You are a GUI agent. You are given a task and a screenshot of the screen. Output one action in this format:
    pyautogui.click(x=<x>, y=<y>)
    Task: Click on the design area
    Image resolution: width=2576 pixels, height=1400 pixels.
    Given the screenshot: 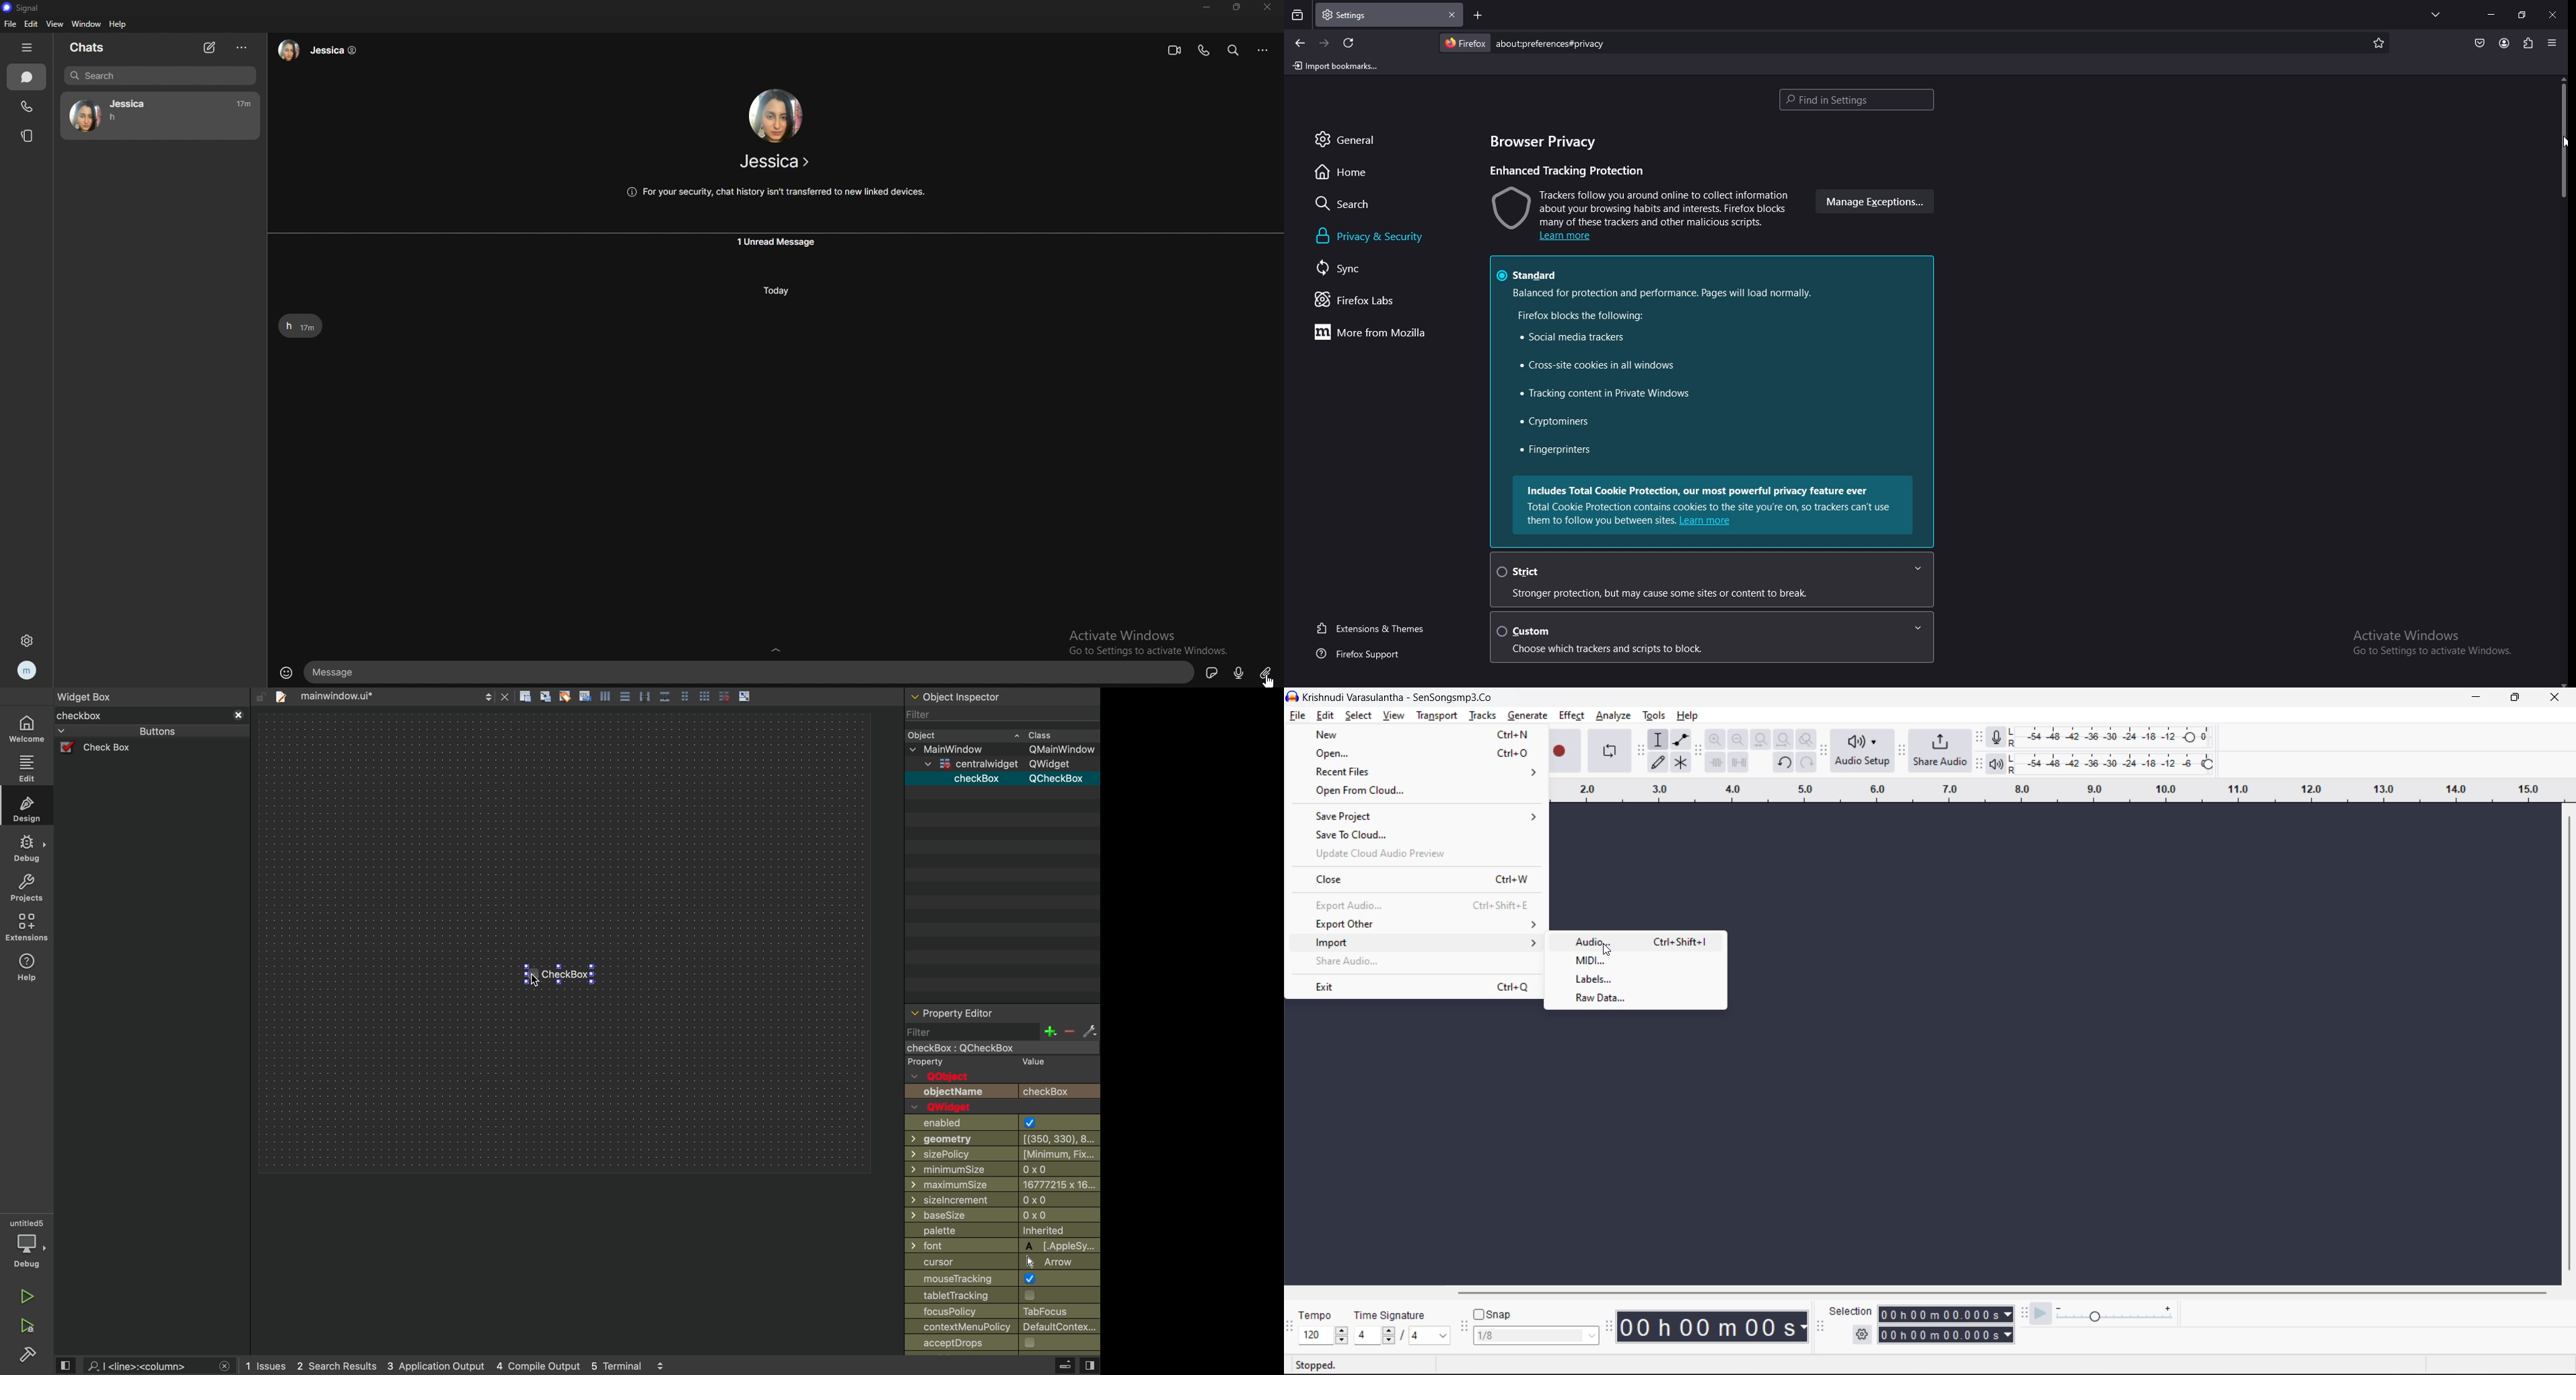 What is the action you would take?
    pyautogui.click(x=564, y=943)
    